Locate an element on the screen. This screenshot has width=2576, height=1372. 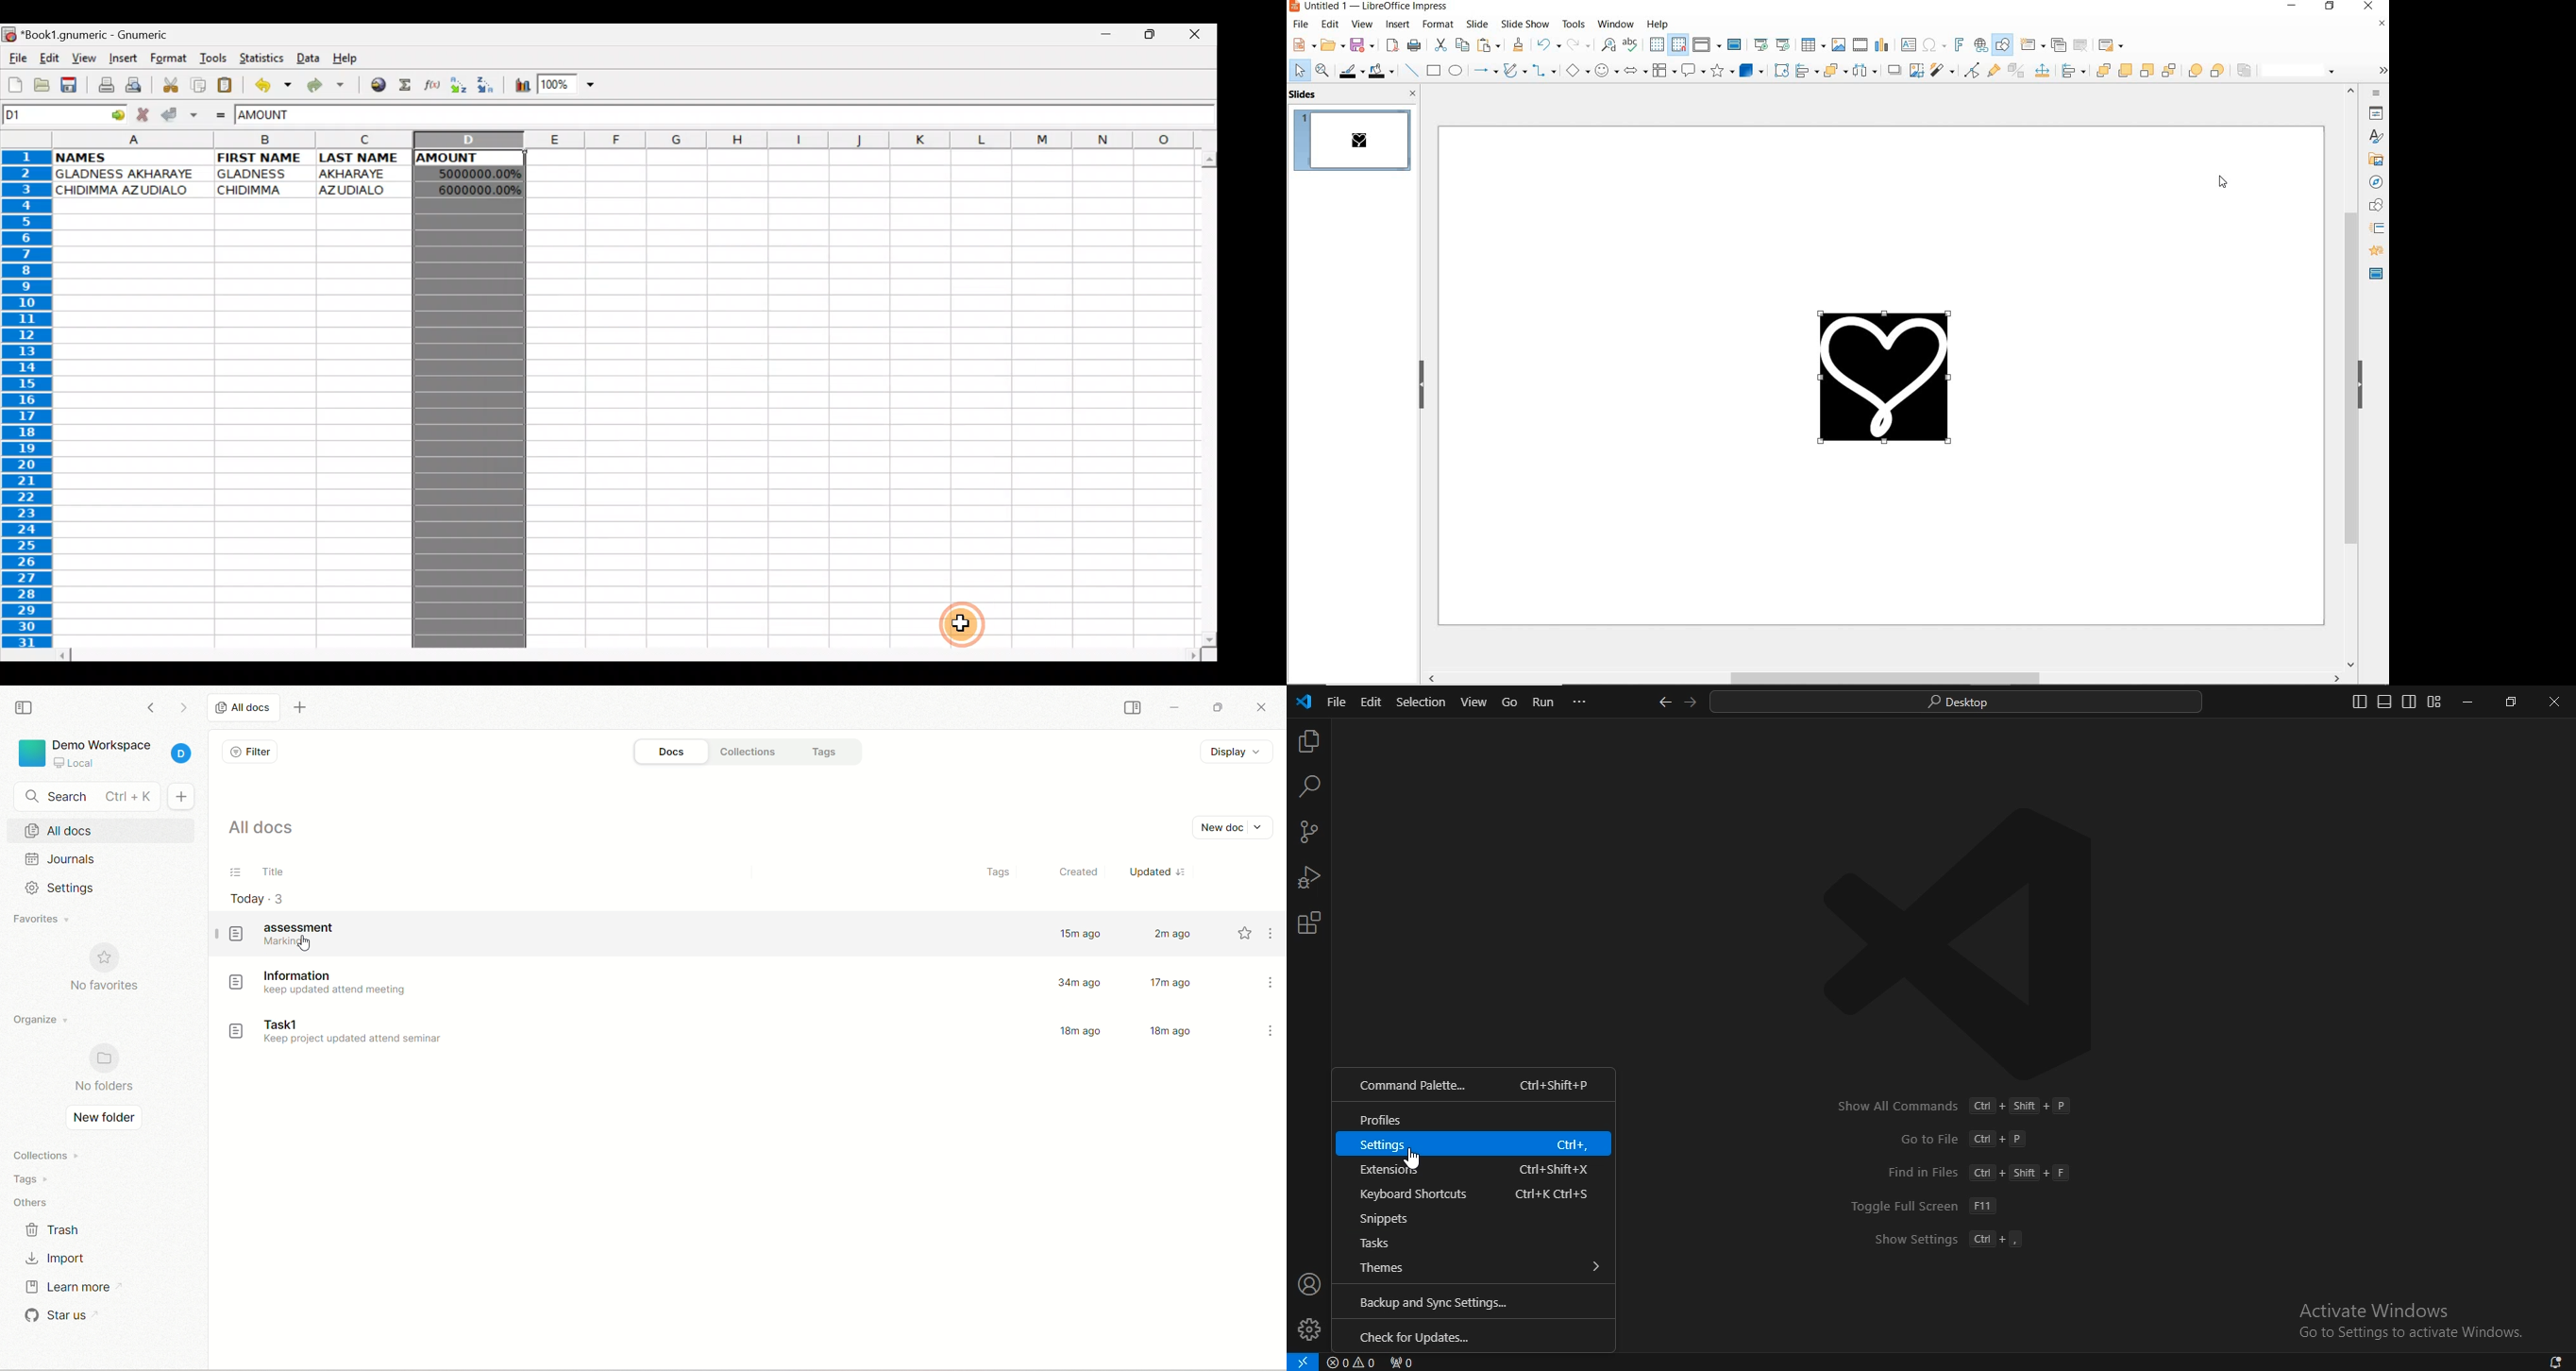
Tools is located at coordinates (209, 59).